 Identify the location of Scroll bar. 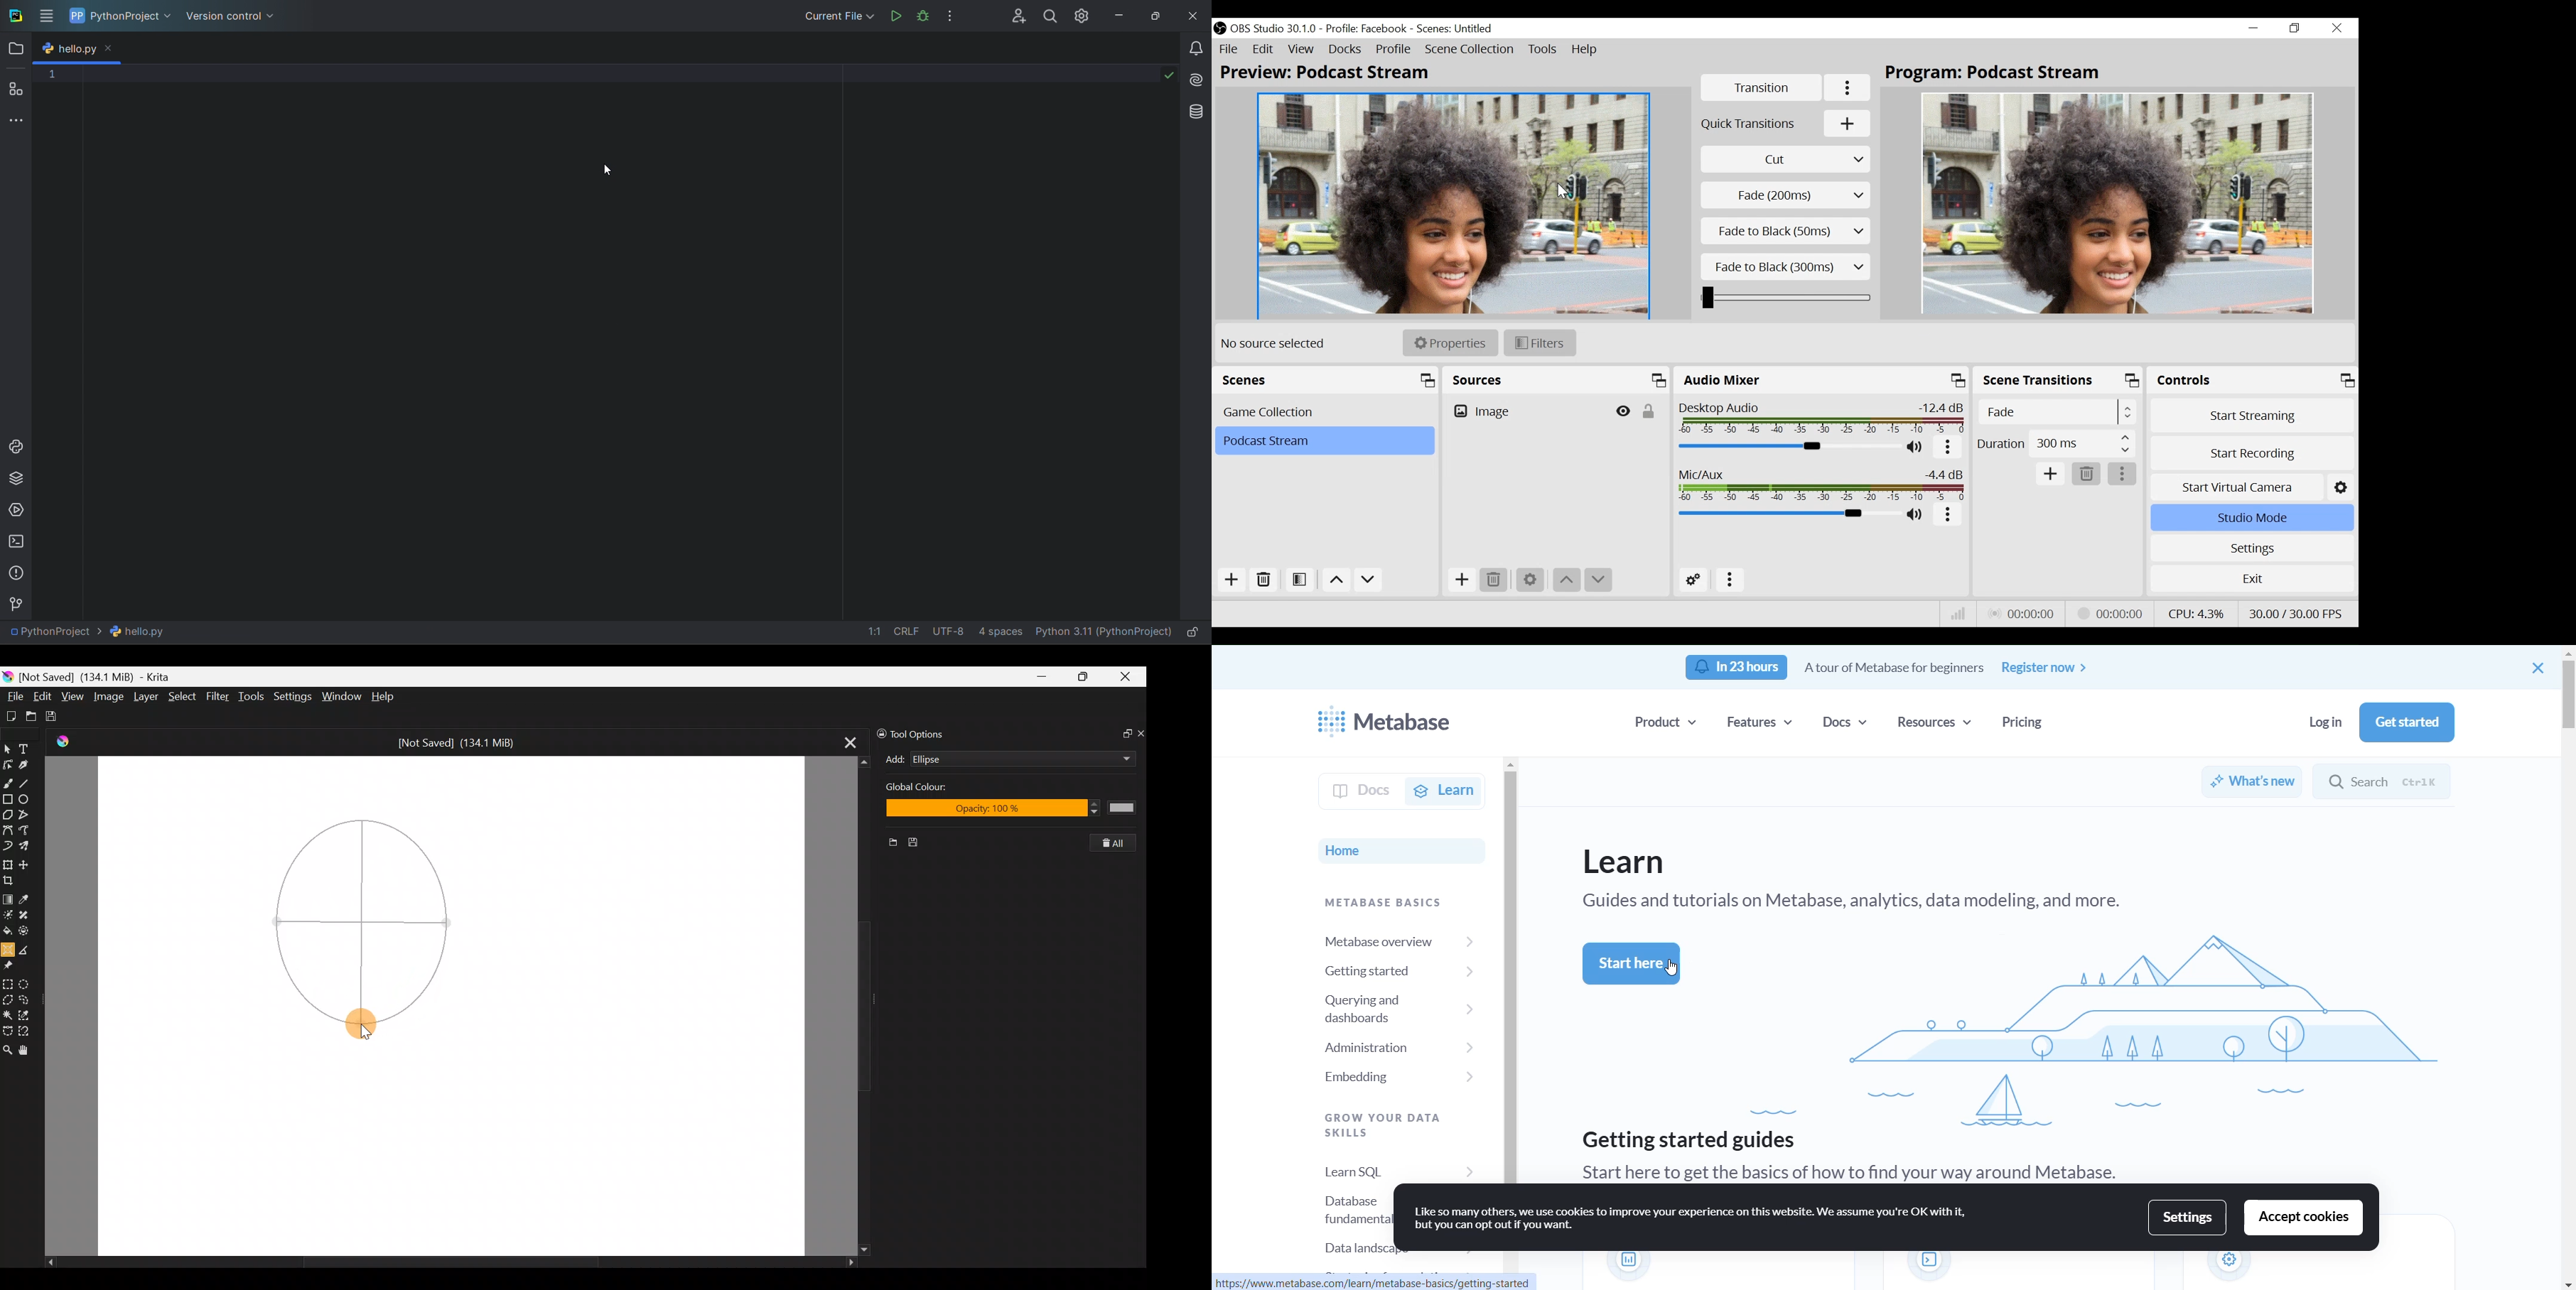
(849, 1005).